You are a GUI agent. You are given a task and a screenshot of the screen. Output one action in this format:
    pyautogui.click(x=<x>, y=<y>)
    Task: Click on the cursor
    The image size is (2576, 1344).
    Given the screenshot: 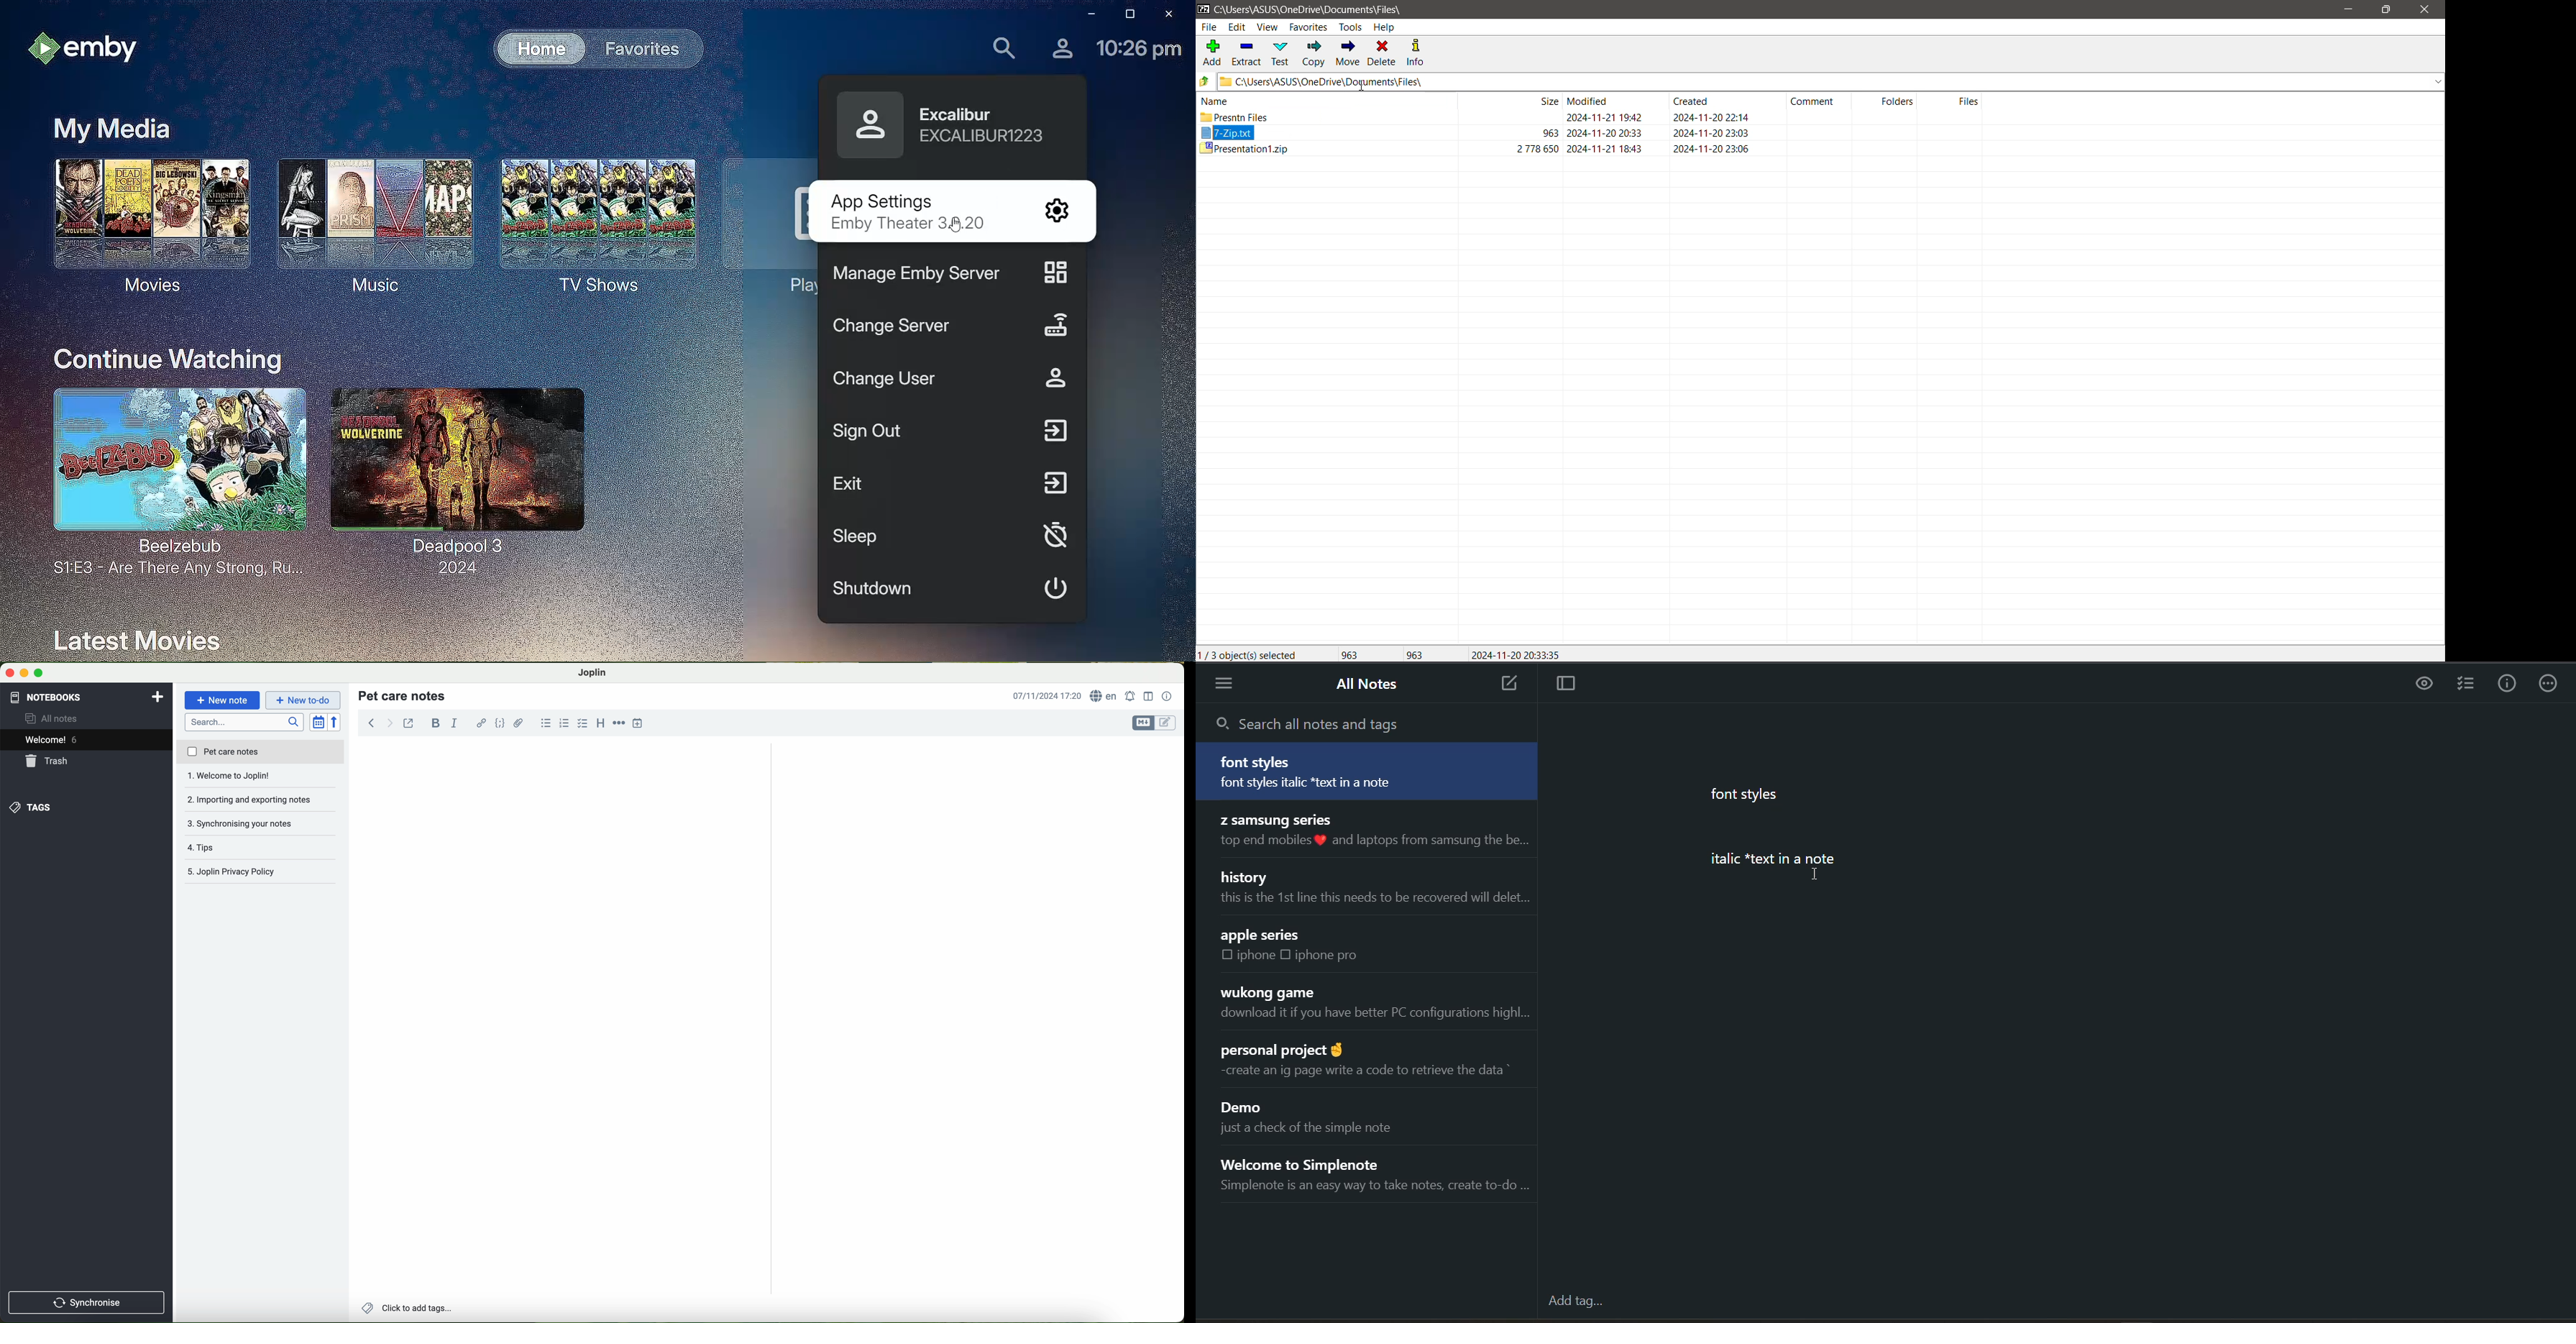 What is the action you would take?
    pyautogui.click(x=1819, y=874)
    